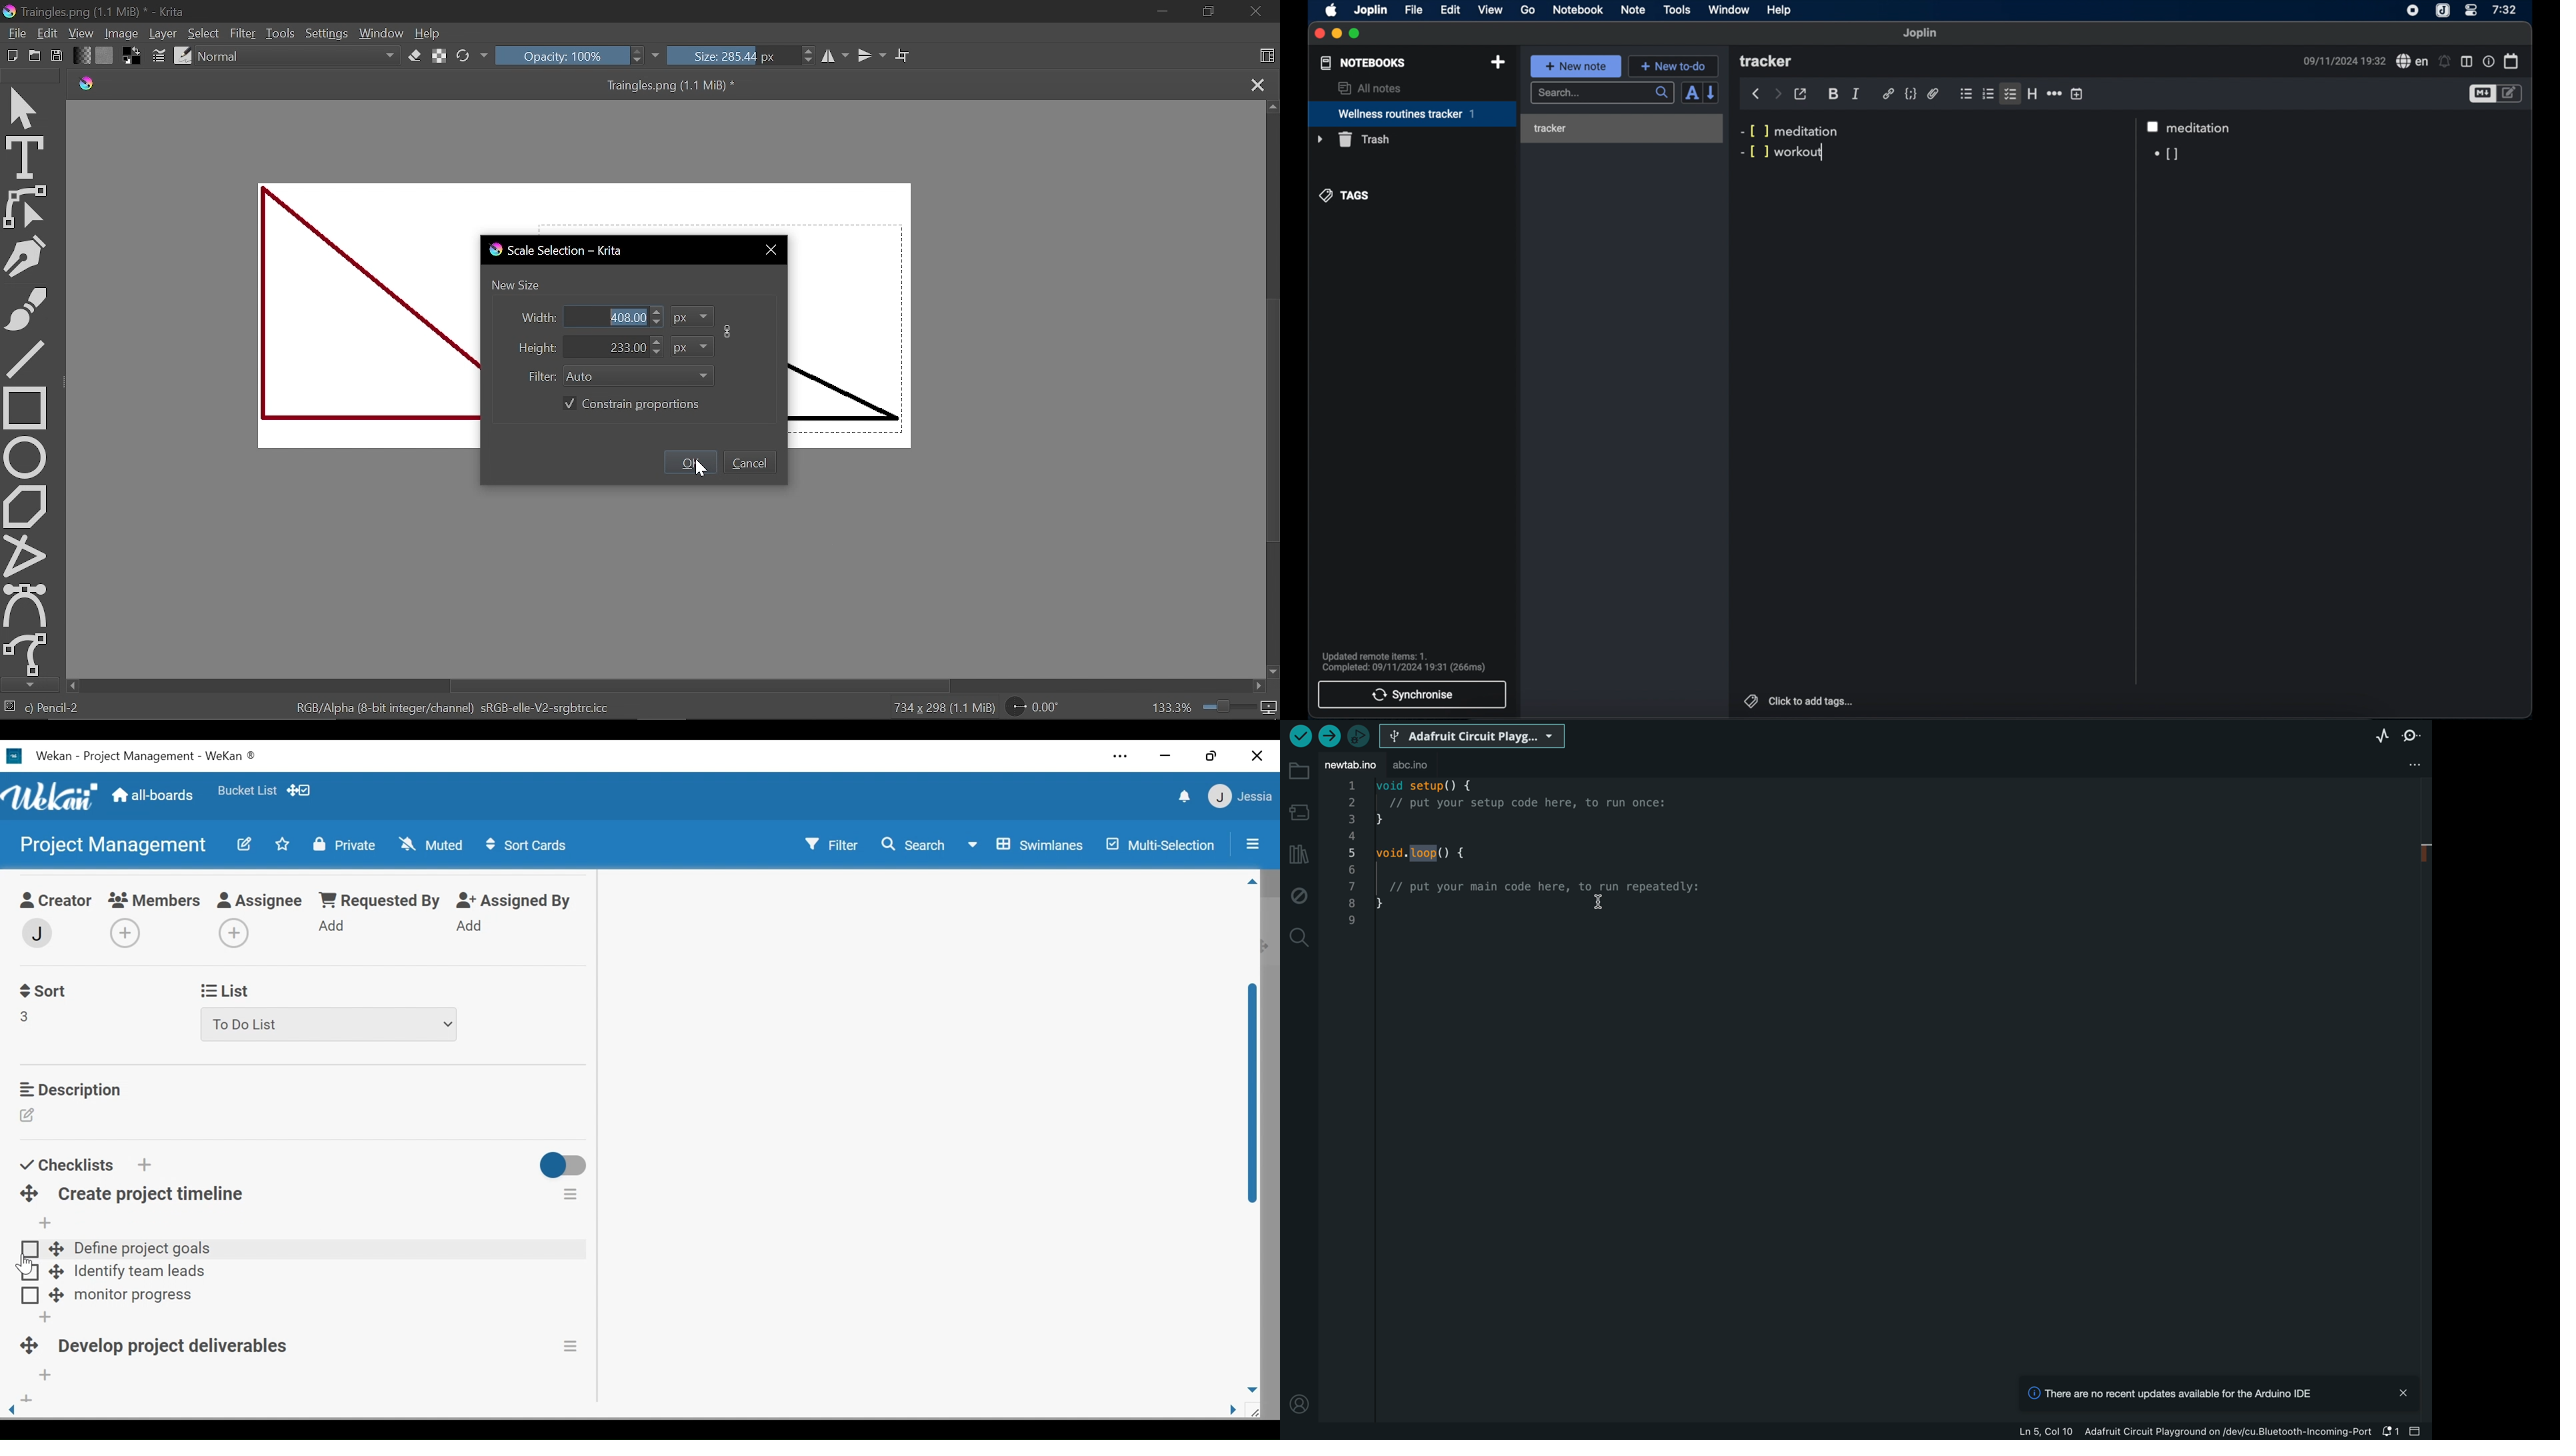 The height and width of the screenshot is (1456, 2576). I want to click on Normal, so click(298, 57).